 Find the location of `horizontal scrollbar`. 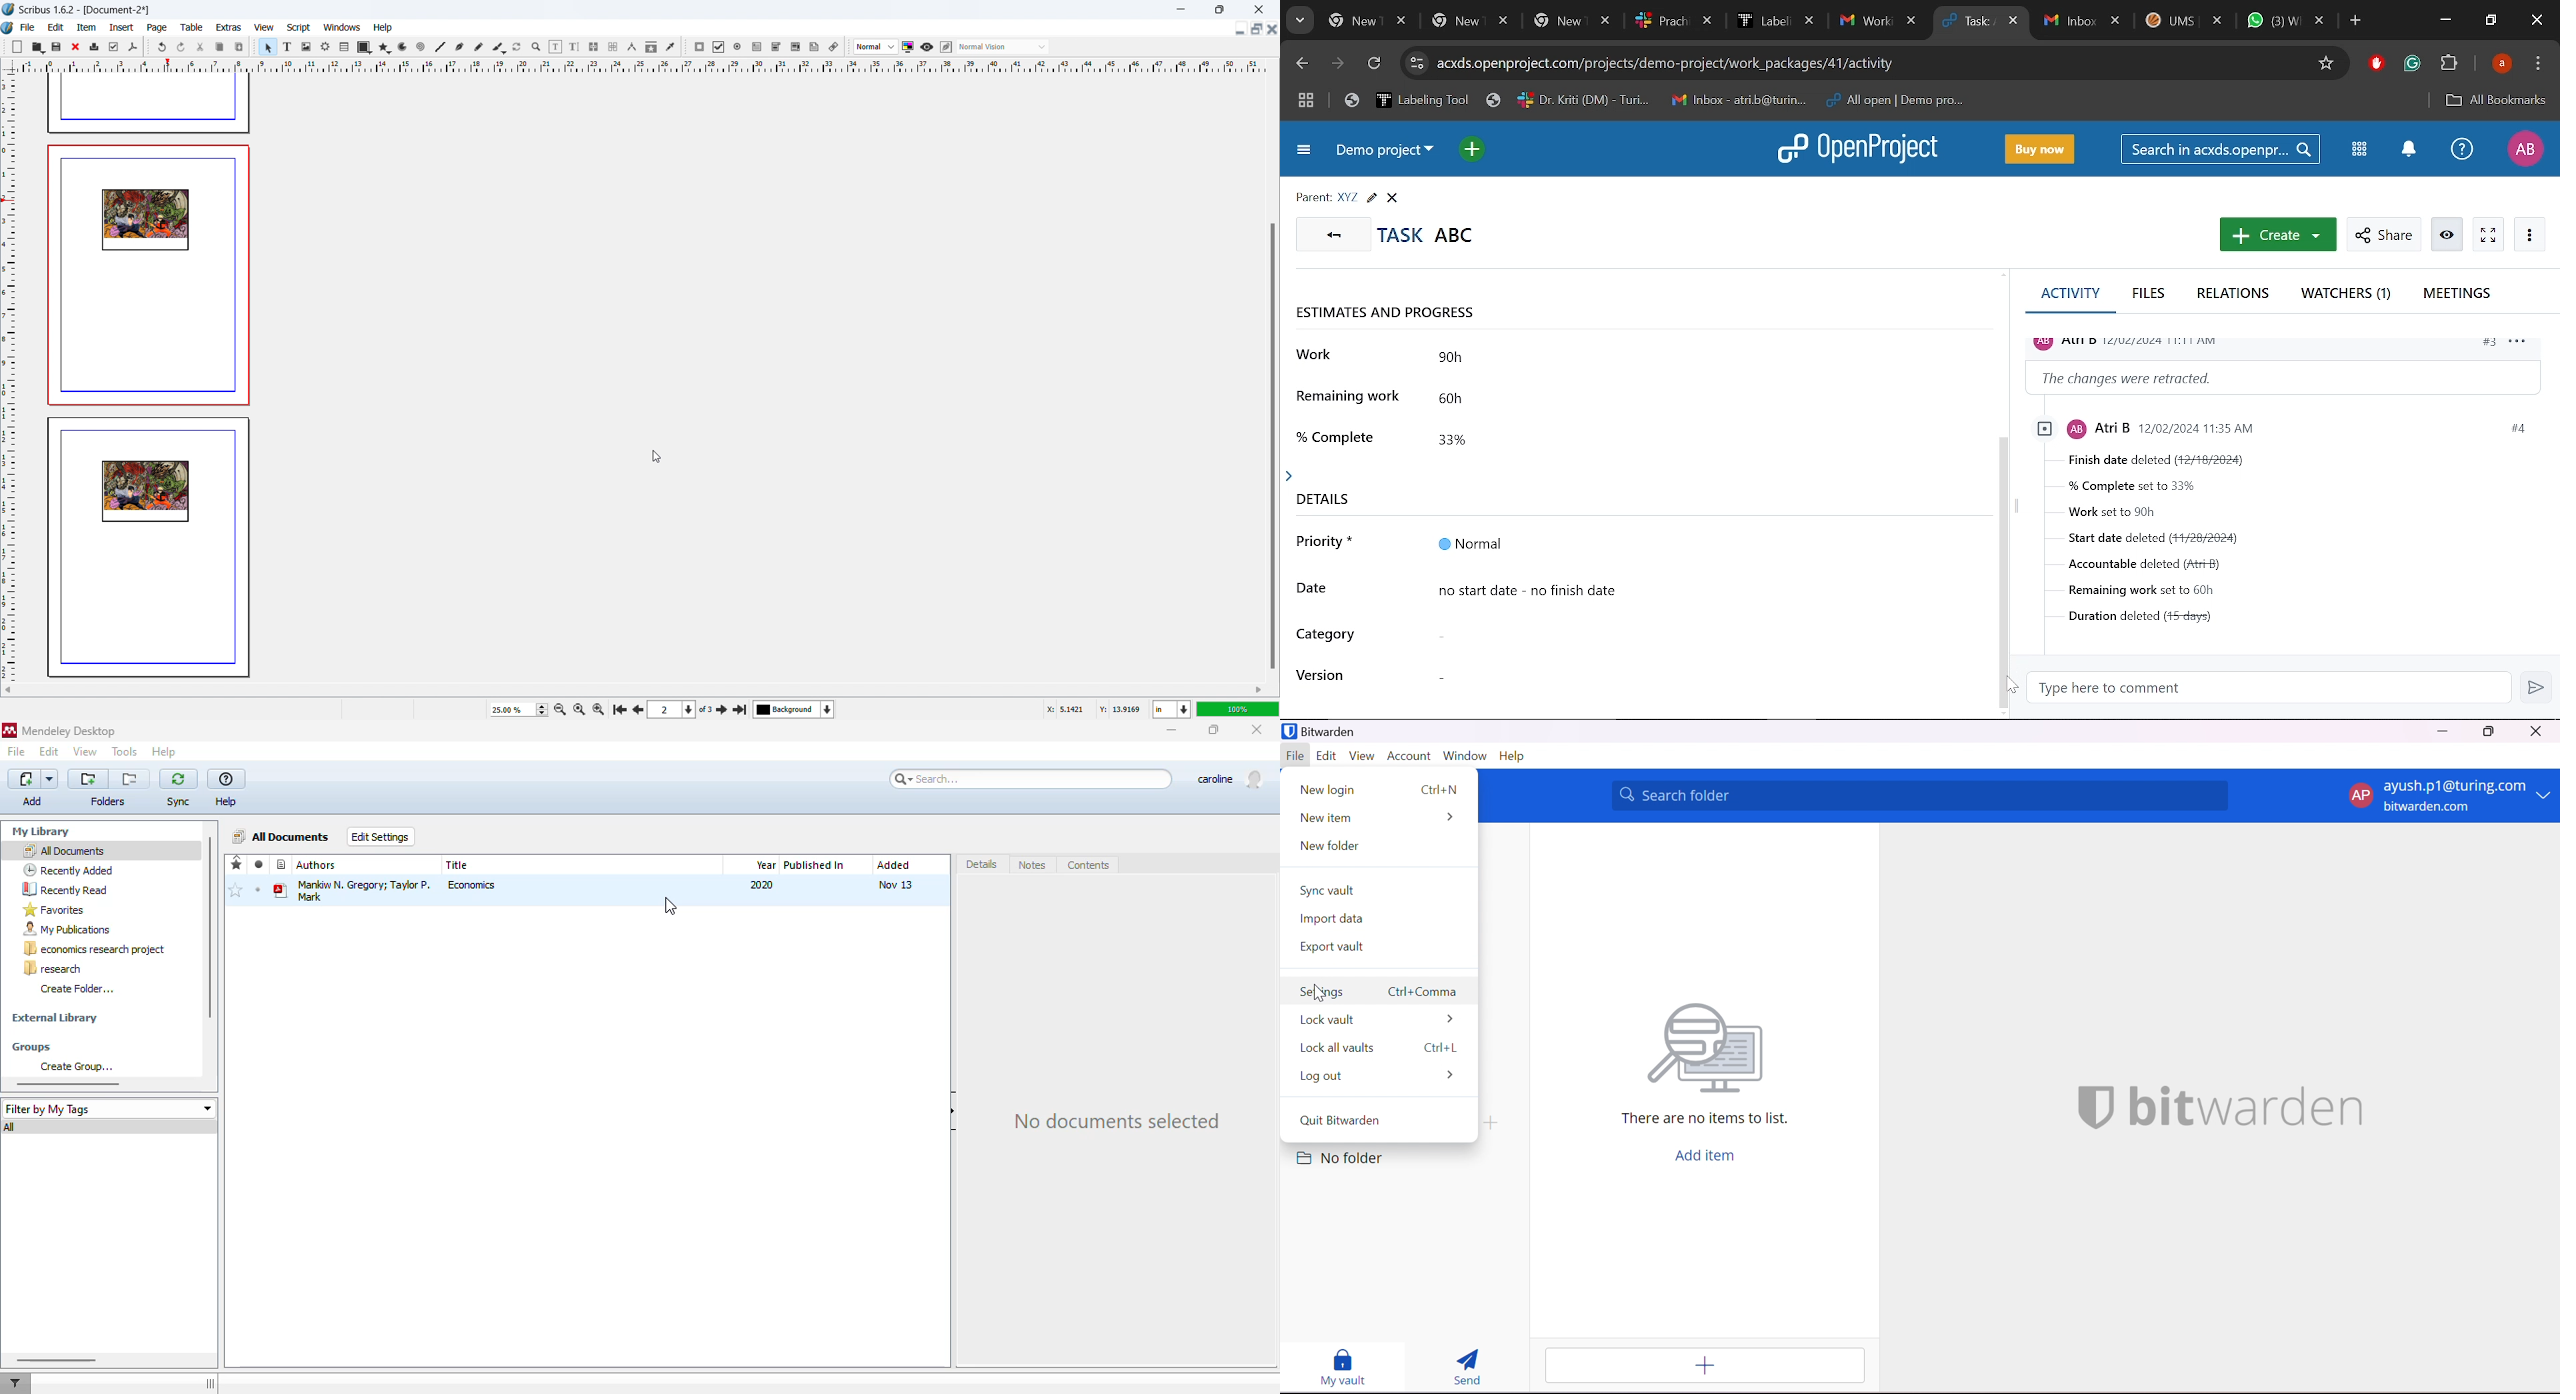

horizontal scrollbar is located at coordinates (509, 689).